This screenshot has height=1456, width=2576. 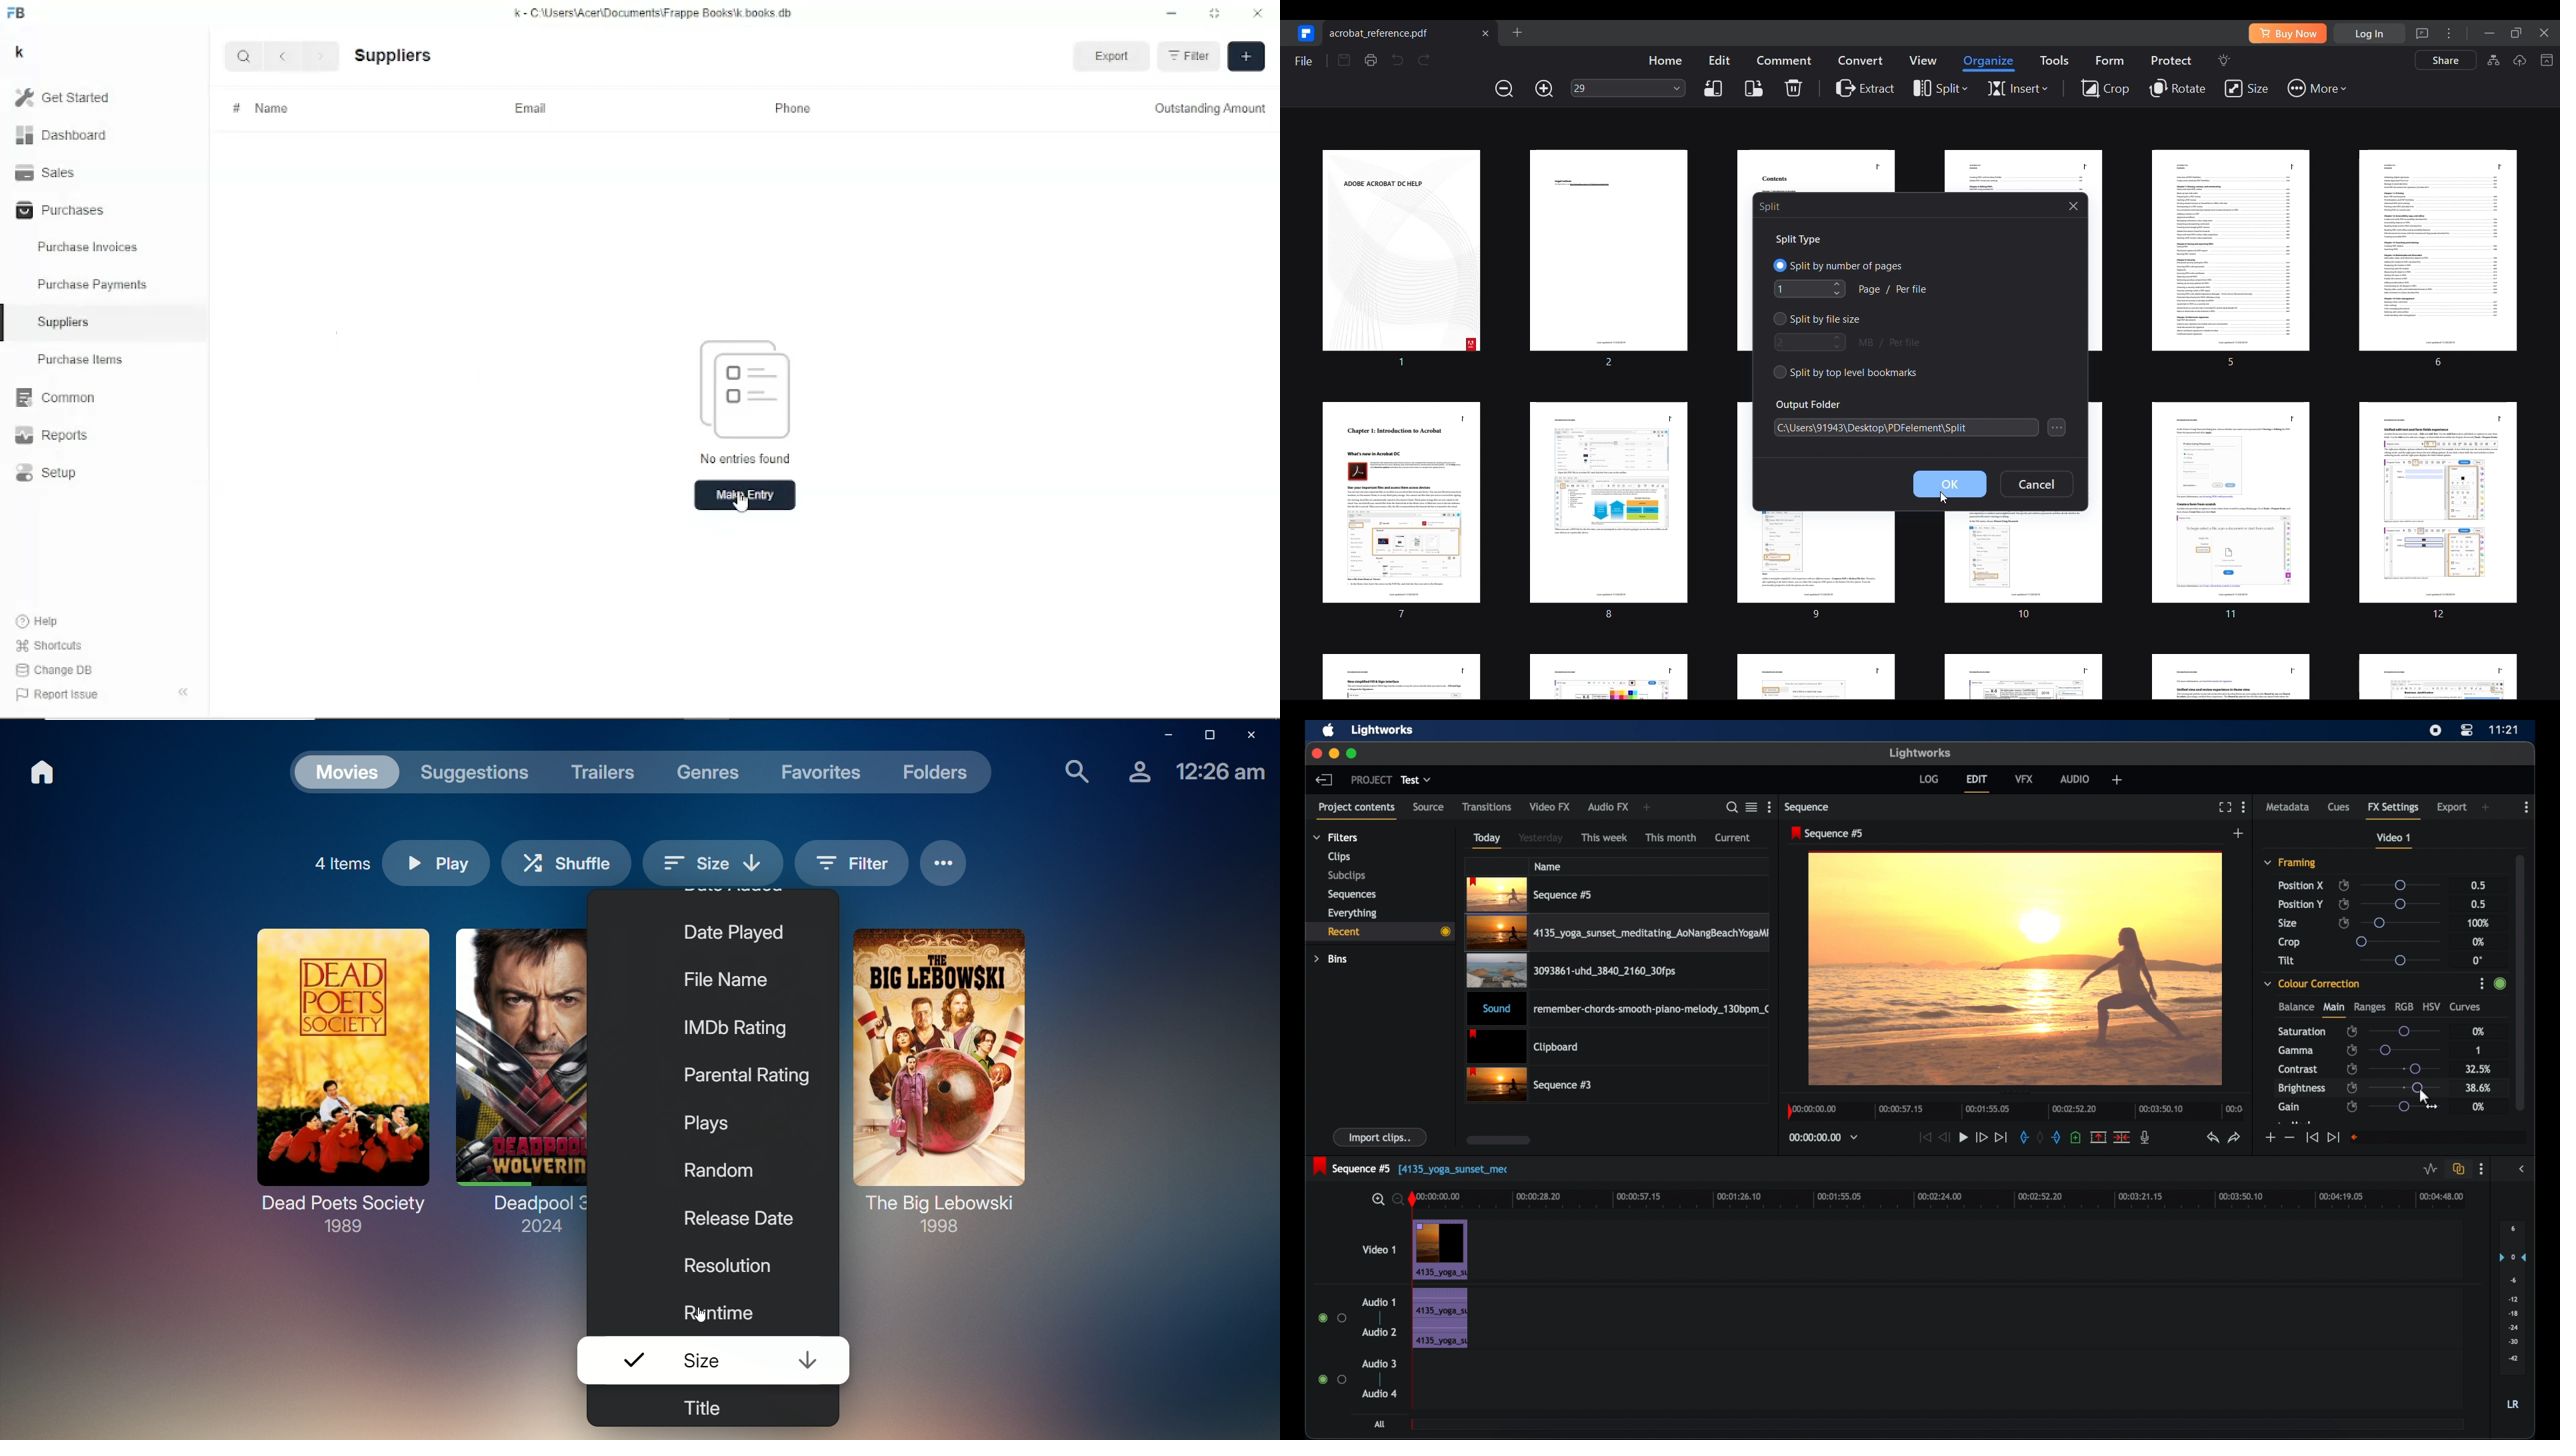 I want to click on Undo, so click(x=1397, y=59).